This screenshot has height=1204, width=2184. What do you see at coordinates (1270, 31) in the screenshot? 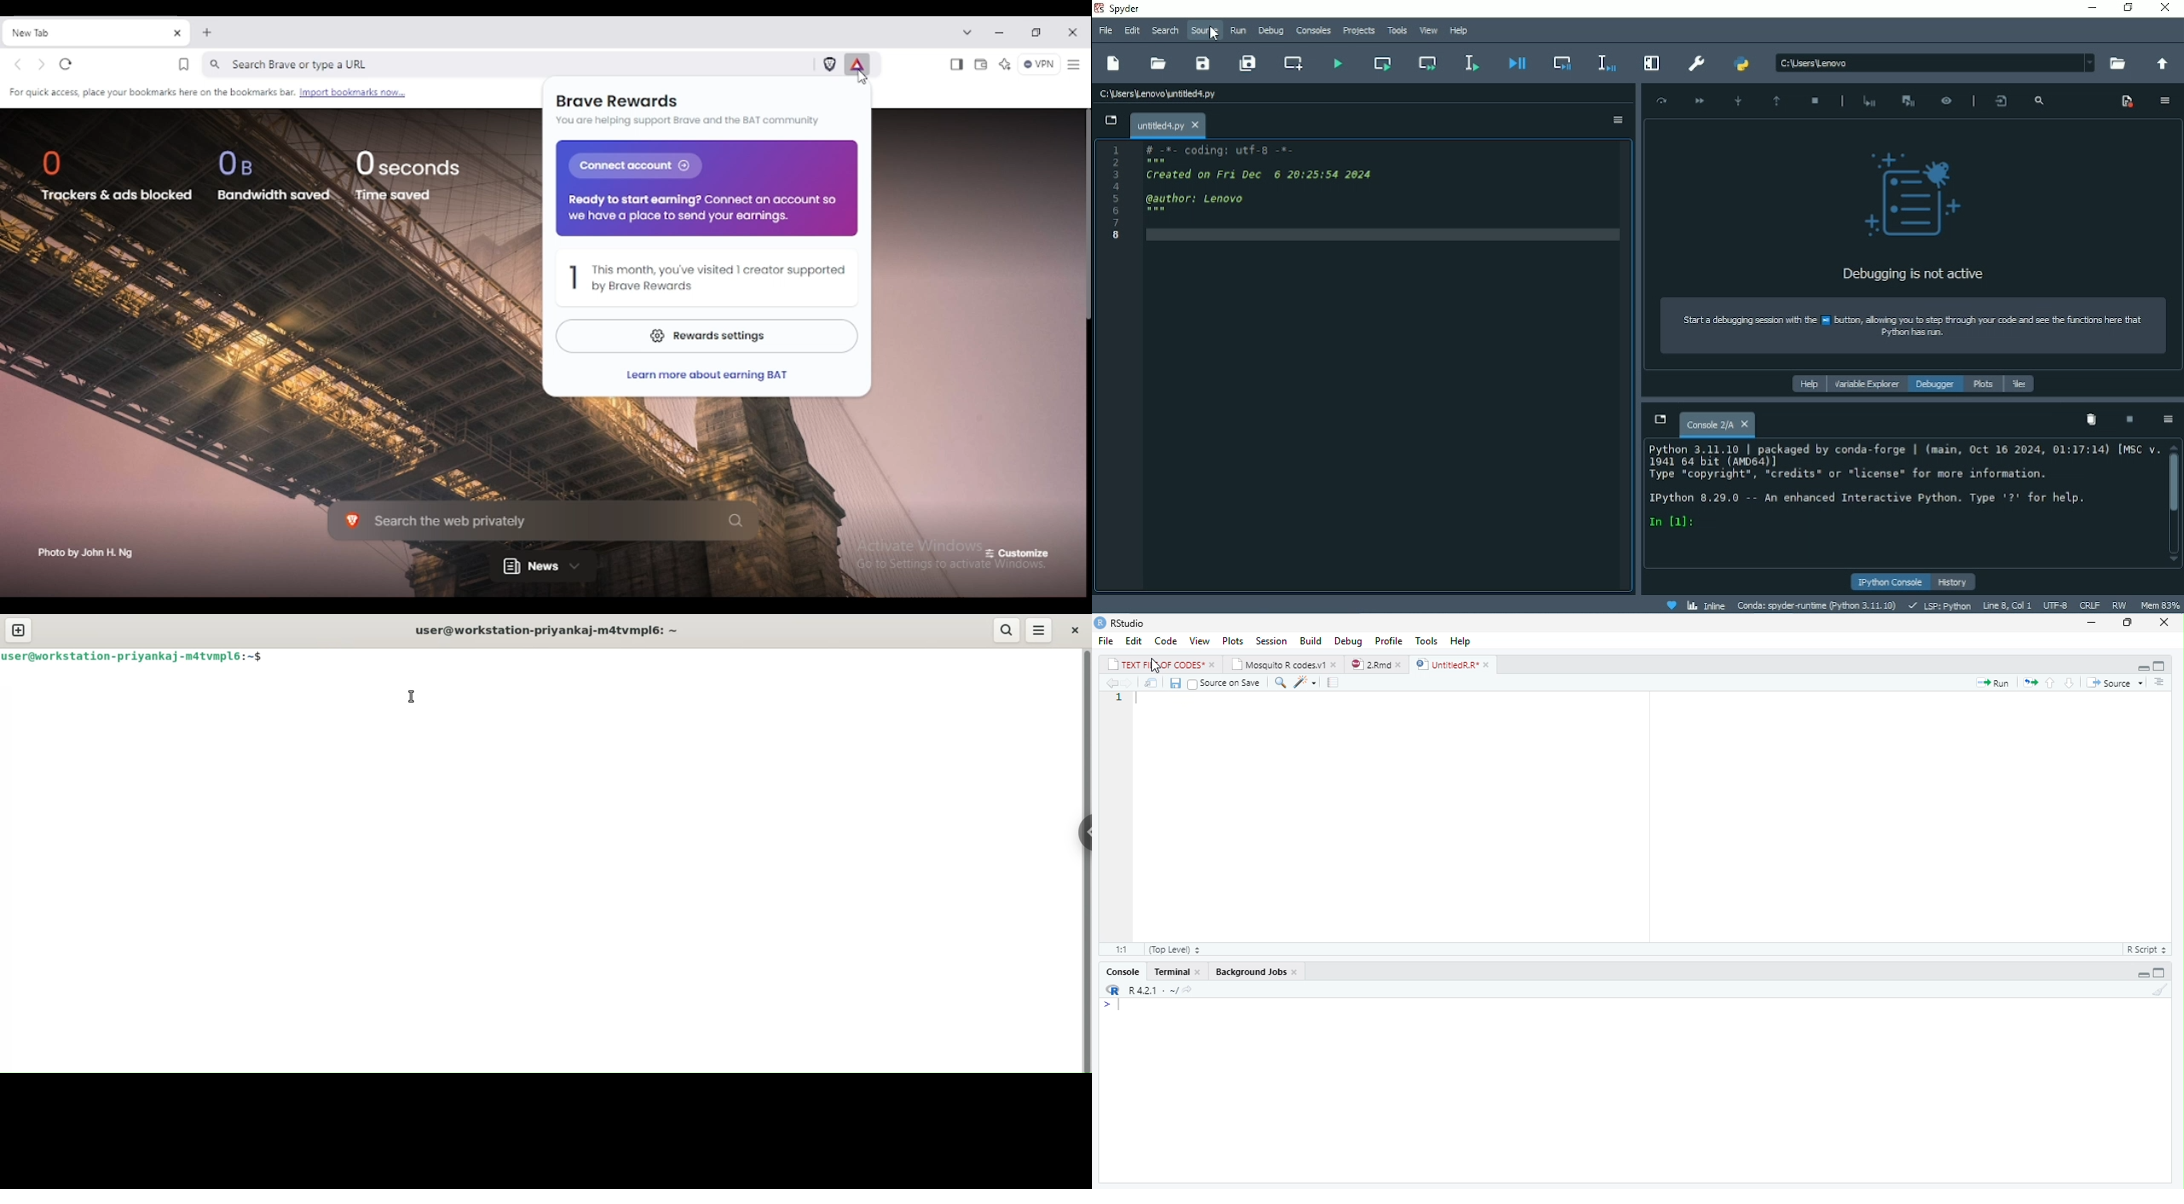
I see `Debug` at bounding box center [1270, 31].